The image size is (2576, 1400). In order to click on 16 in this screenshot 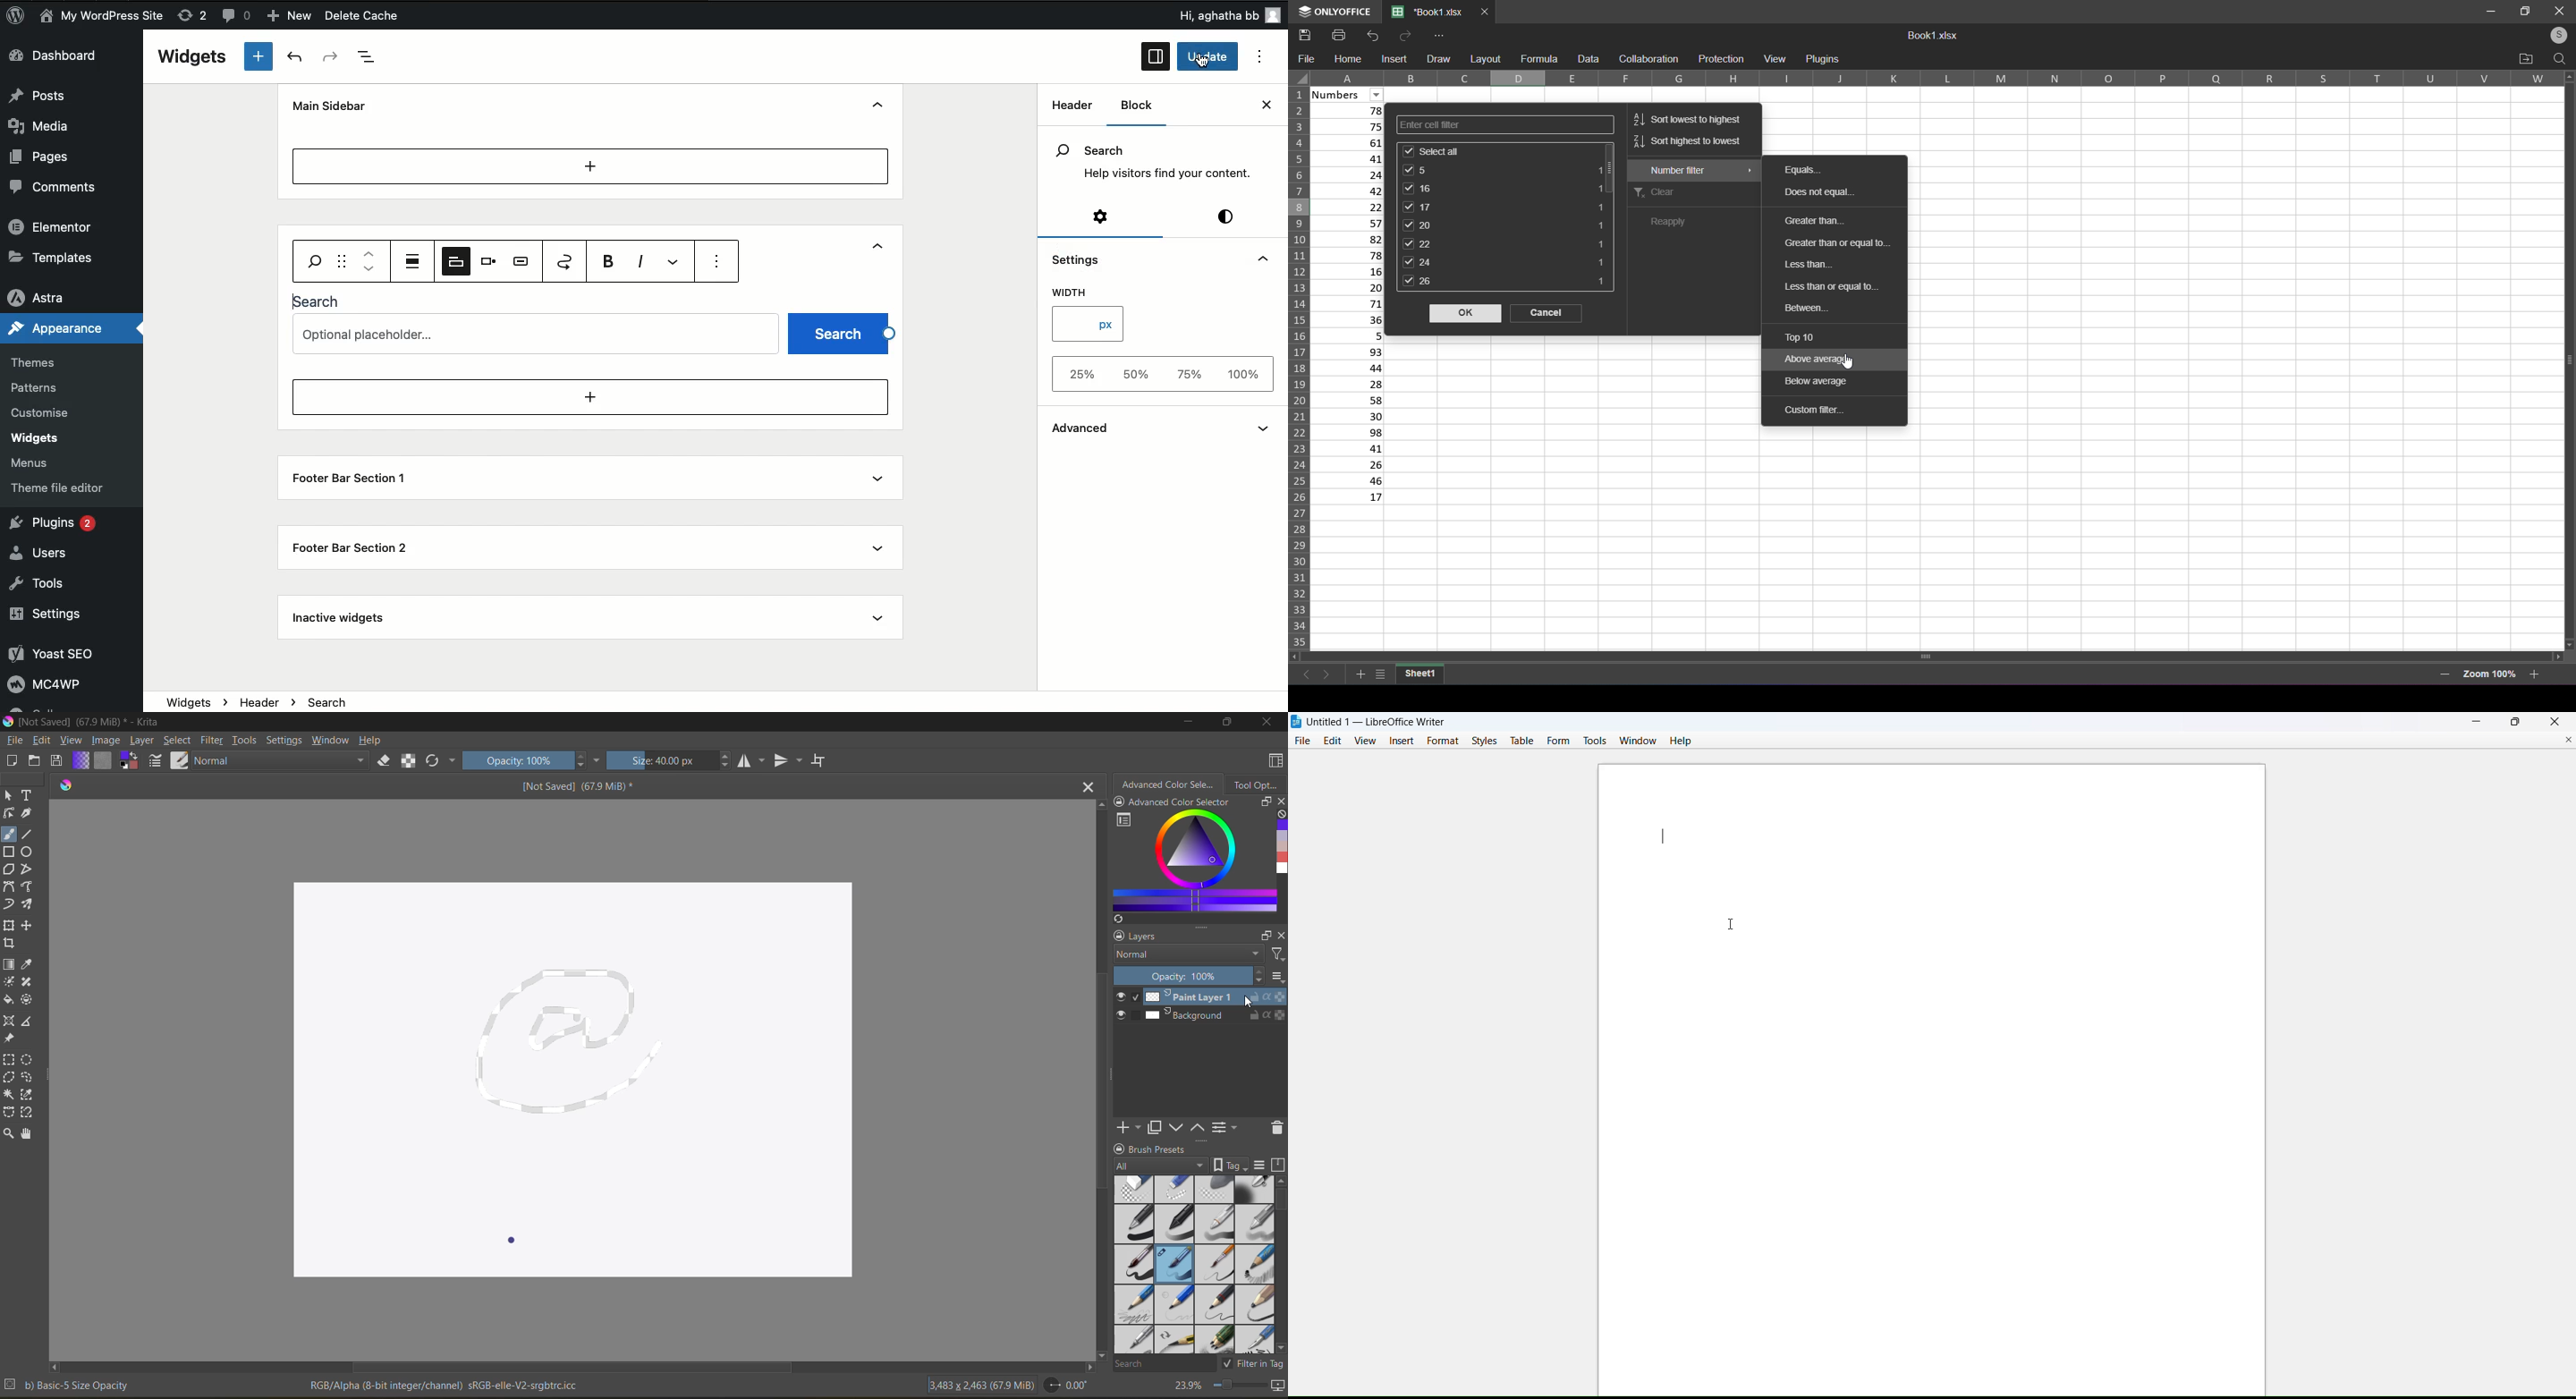, I will do `click(1352, 272)`.